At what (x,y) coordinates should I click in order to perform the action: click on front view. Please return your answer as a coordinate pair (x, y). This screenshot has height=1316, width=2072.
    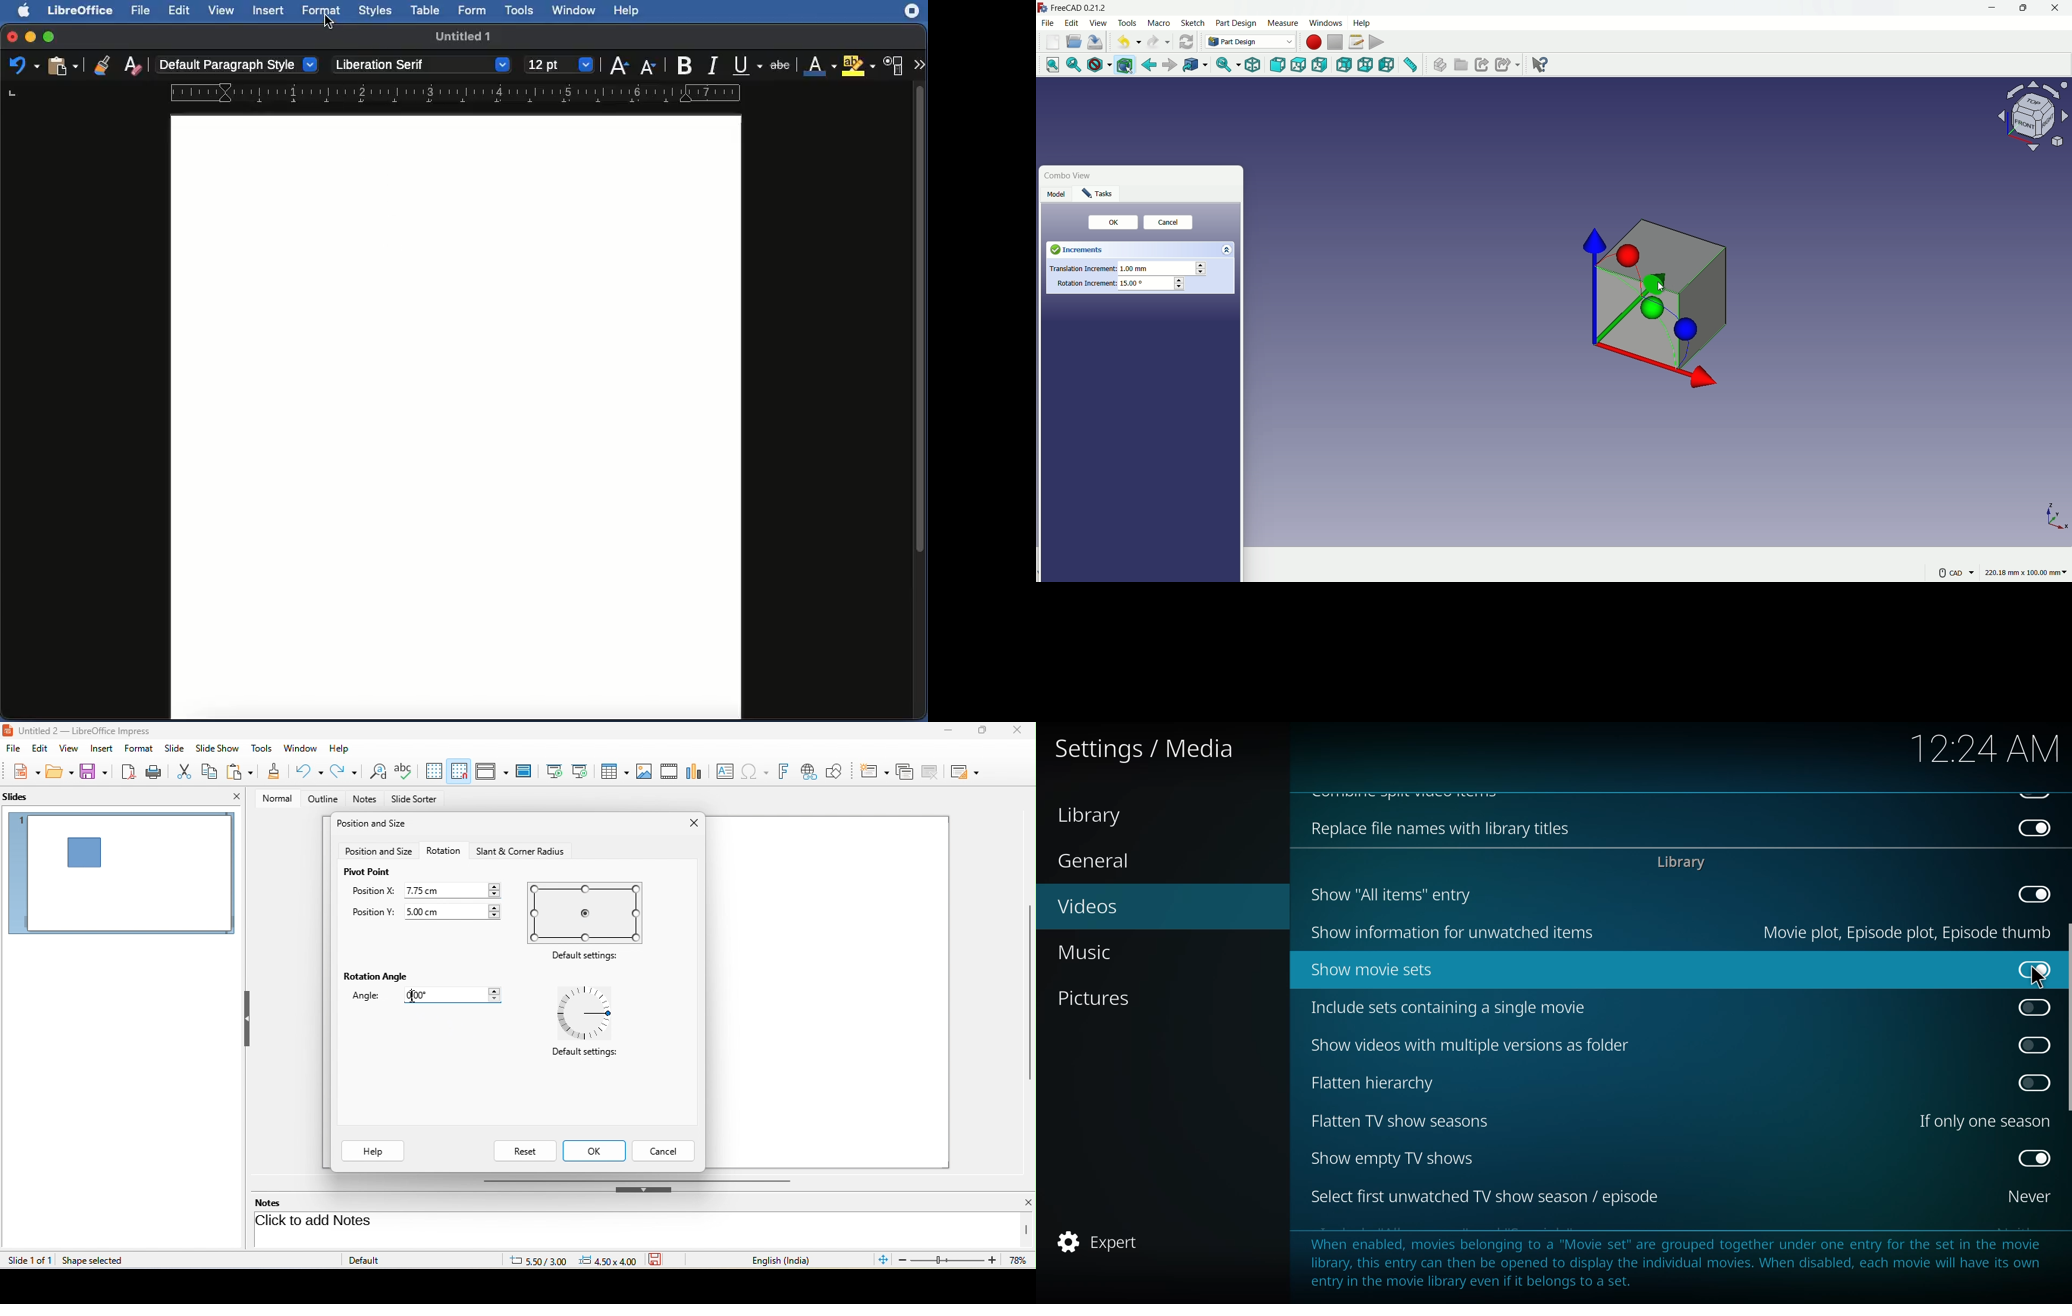
    Looking at the image, I should click on (1279, 65).